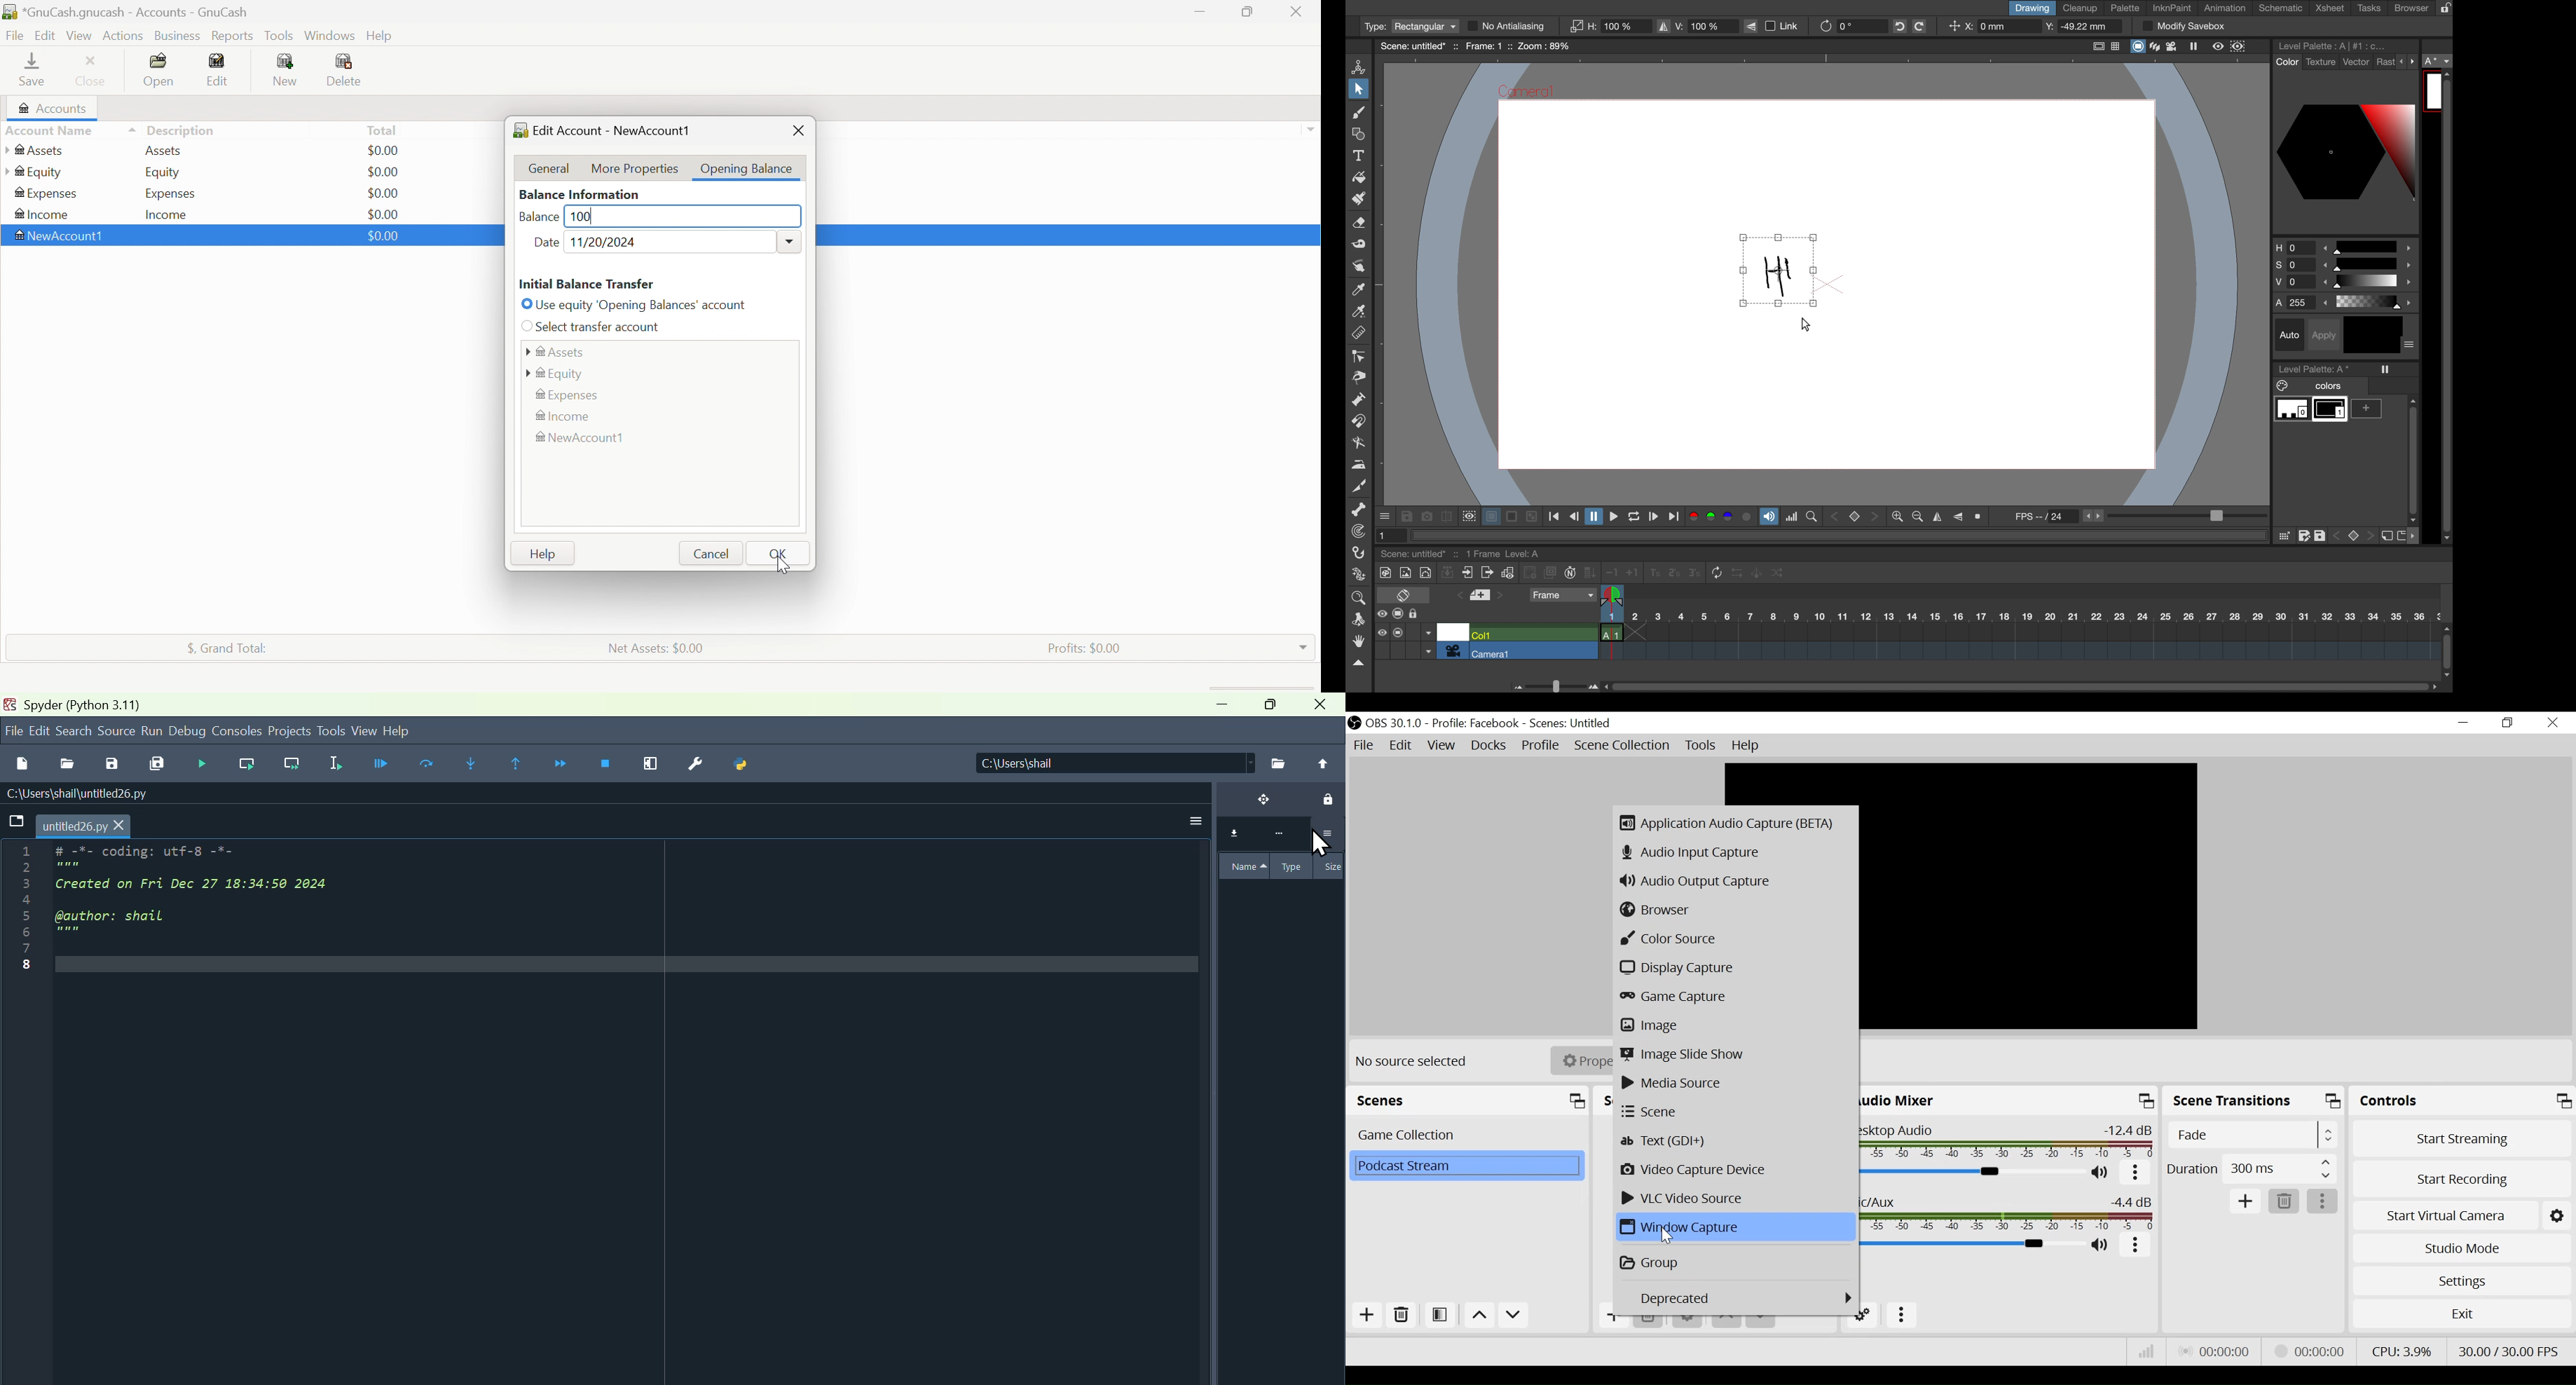  Describe the element at coordinates (1762, 1323) in the screenshot. I see `Move down` at that location.